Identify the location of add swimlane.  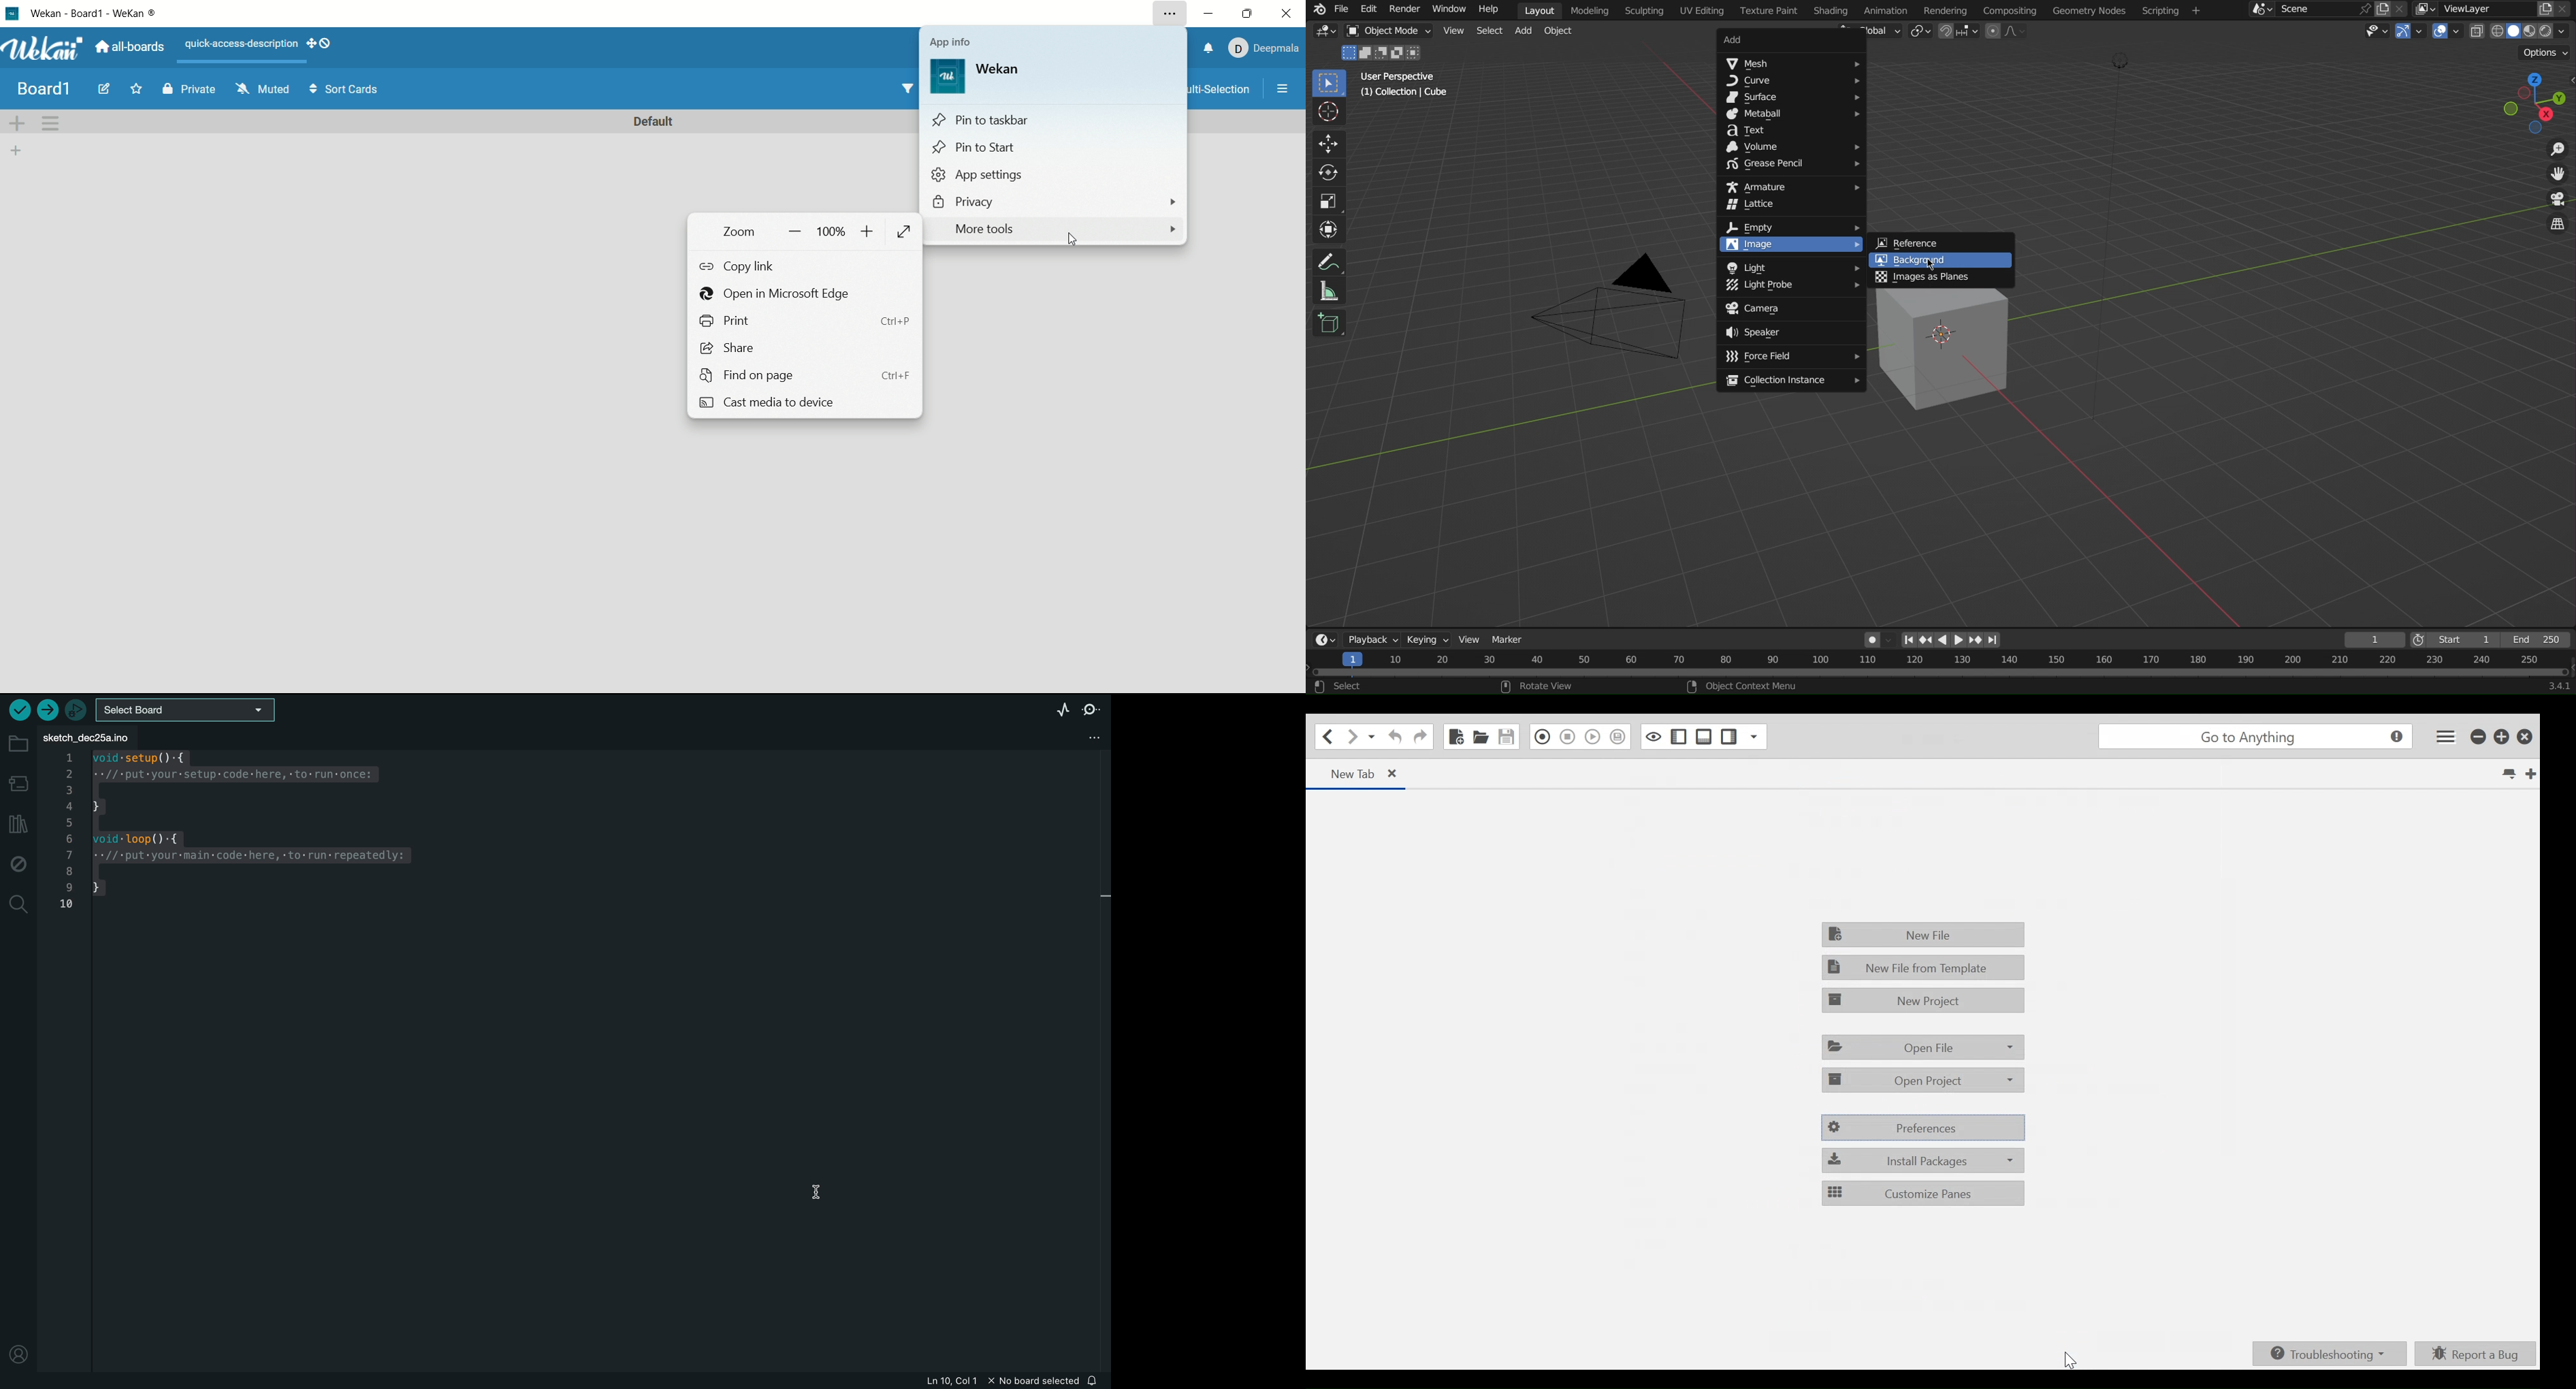
(18, 125).